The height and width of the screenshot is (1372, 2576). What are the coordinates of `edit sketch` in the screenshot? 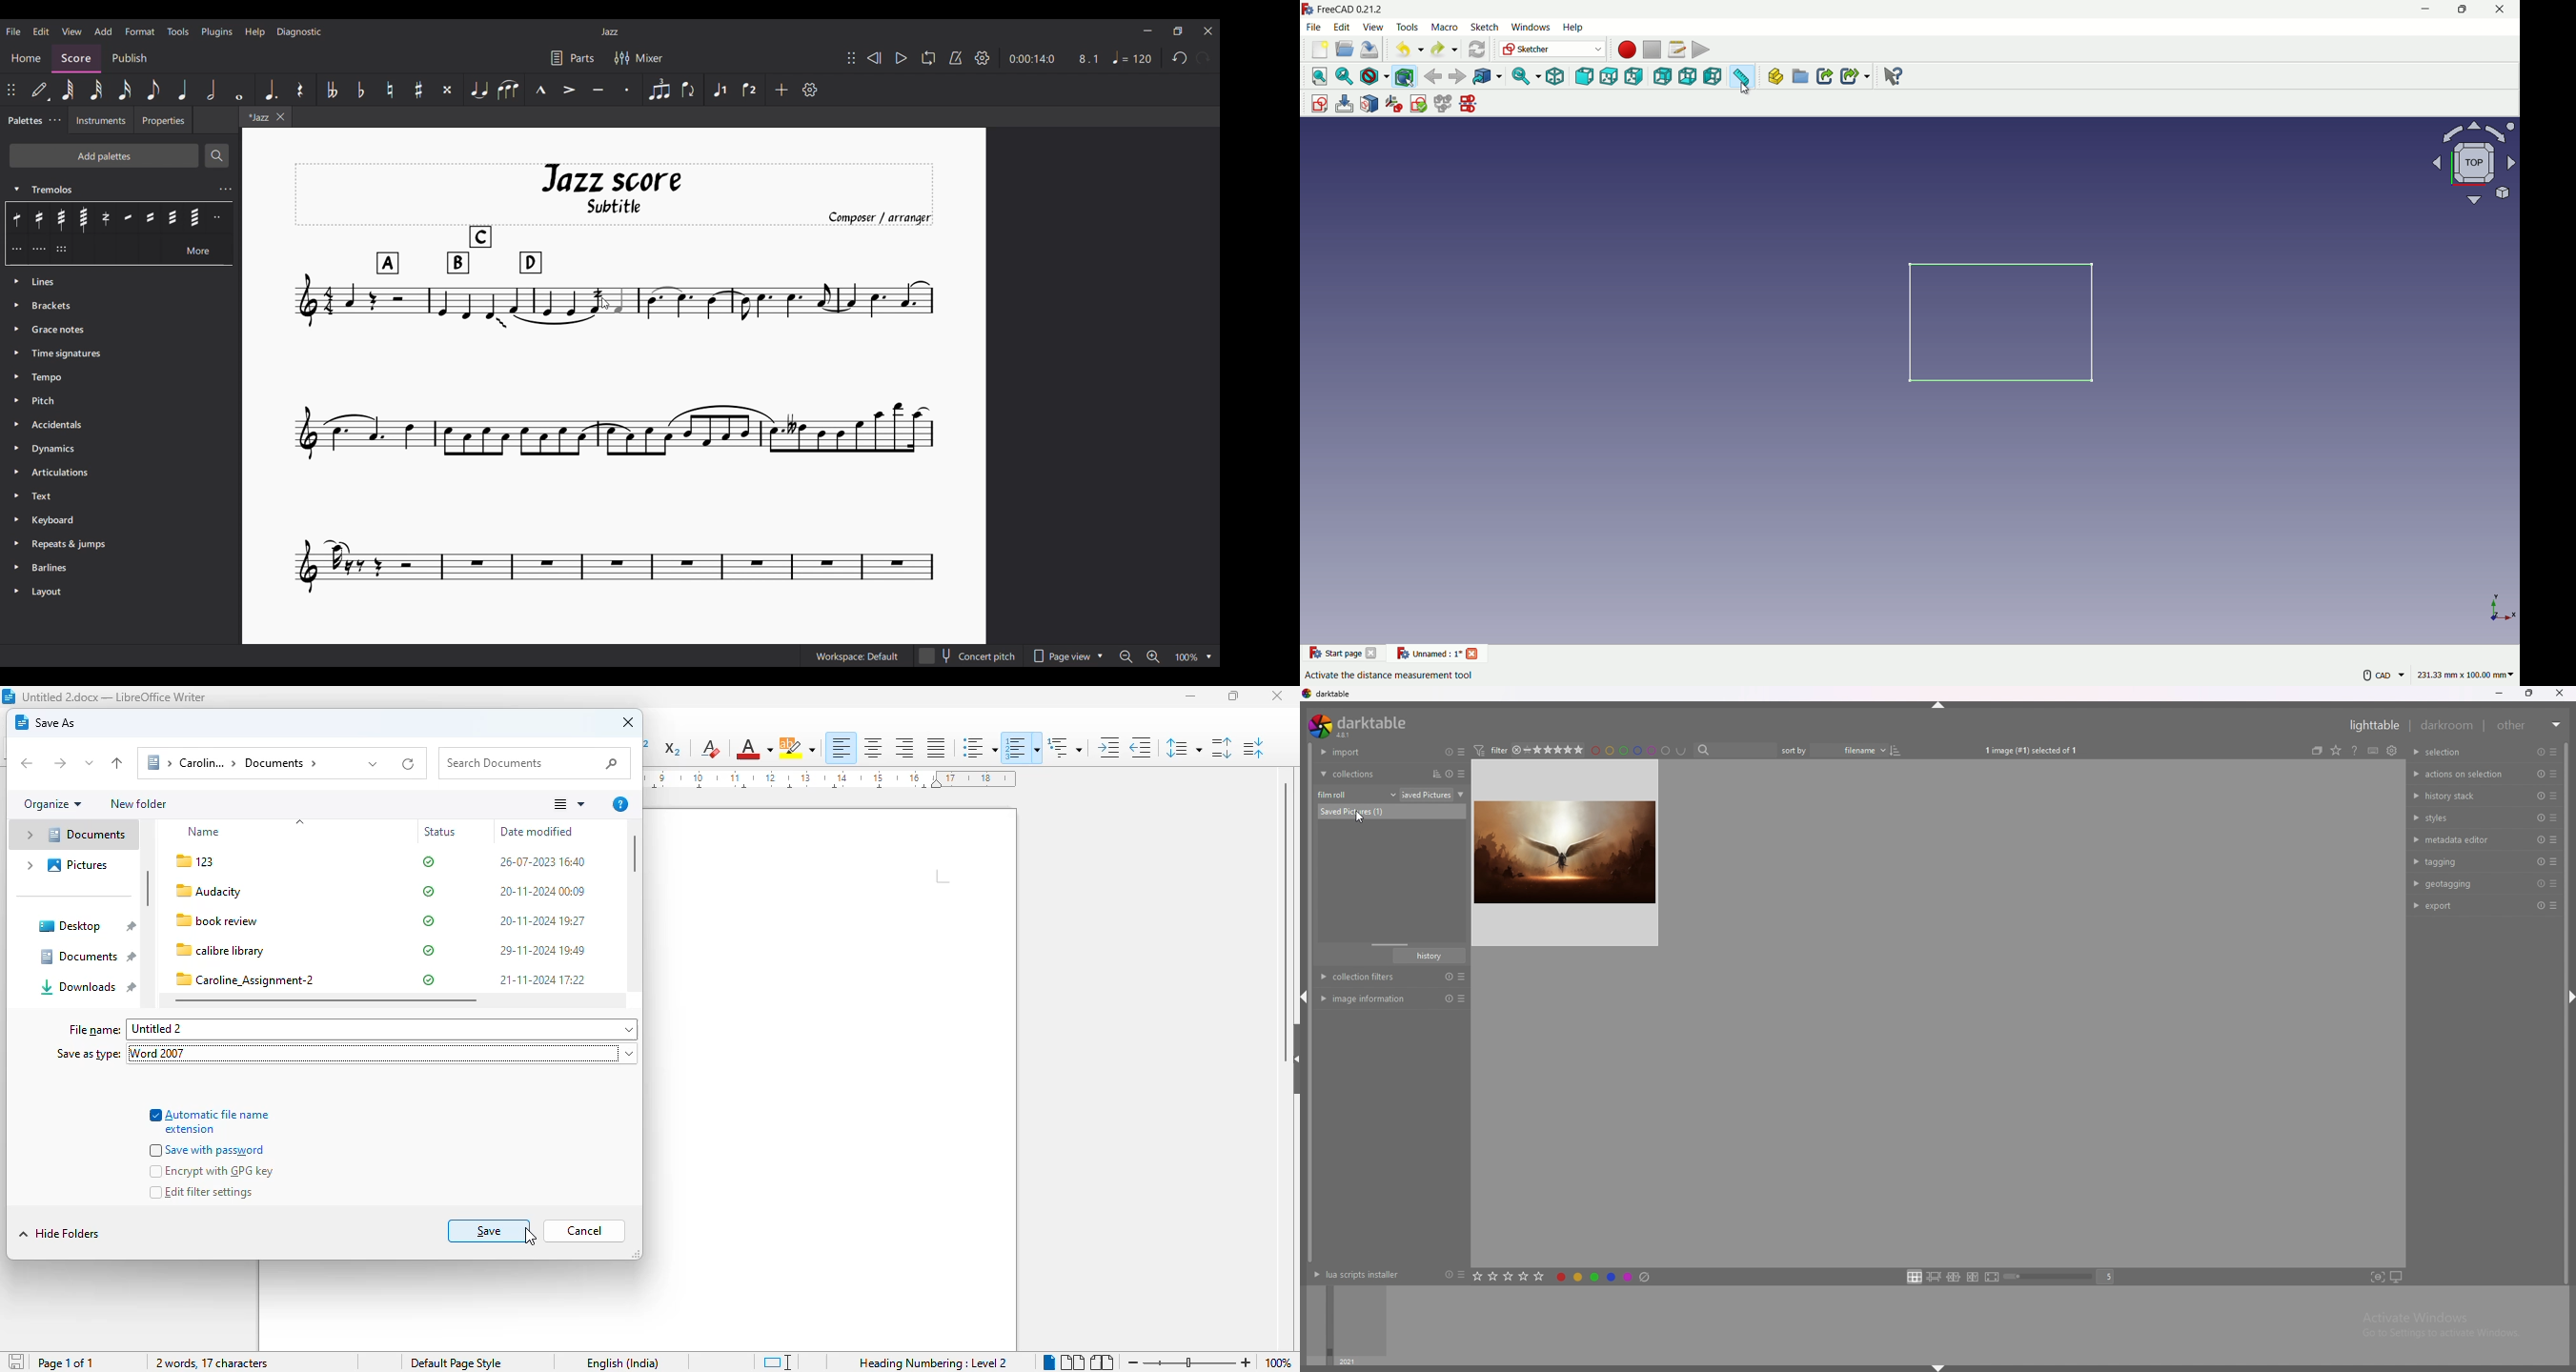 It's located at (1344, 104).